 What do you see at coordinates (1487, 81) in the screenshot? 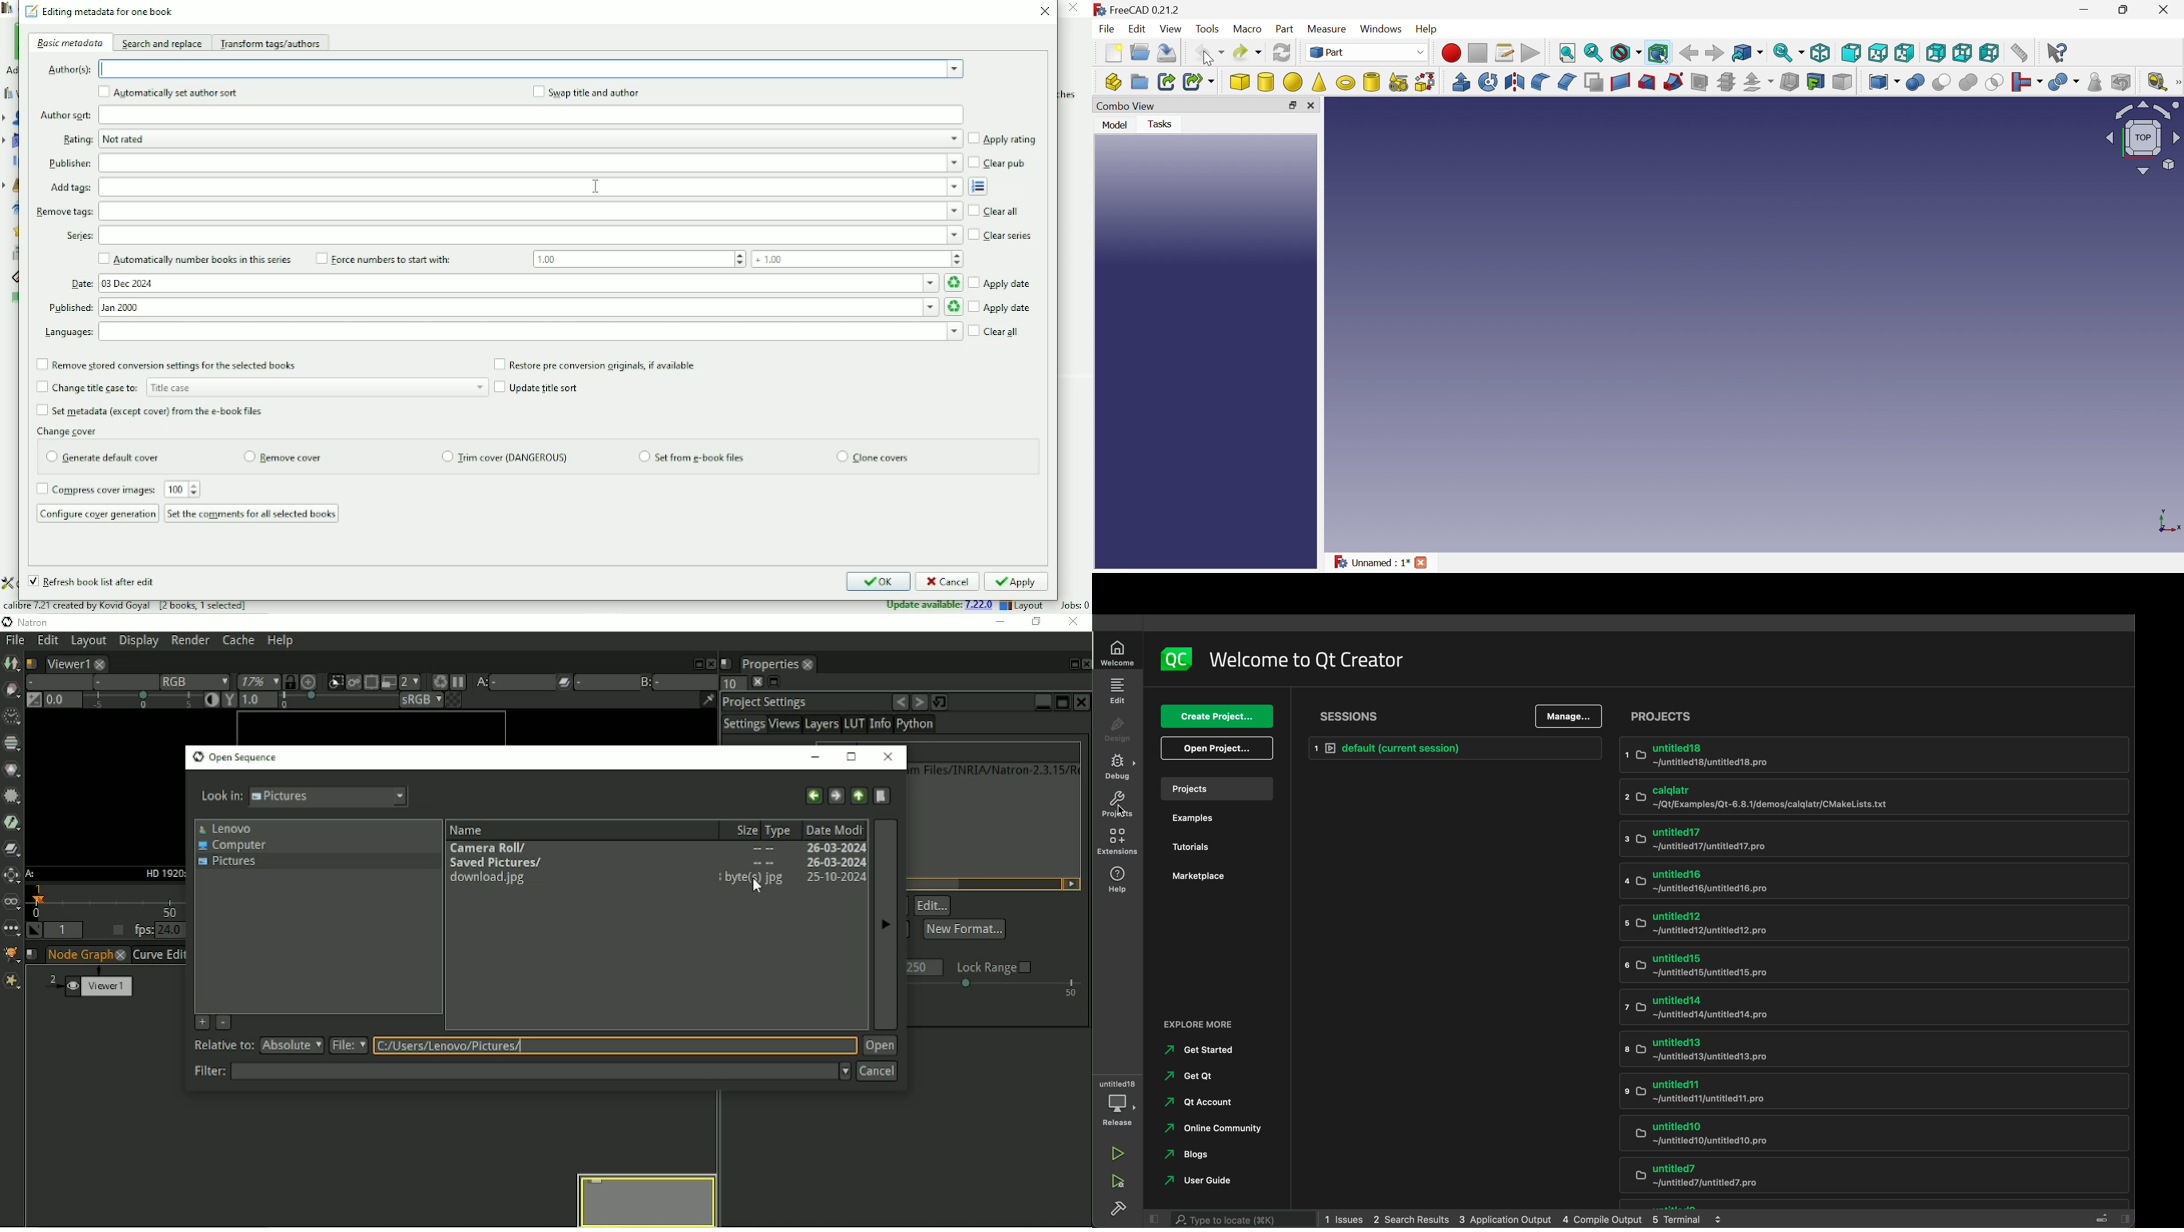
I see `Revolve...` at bounding box center [1487, 81].